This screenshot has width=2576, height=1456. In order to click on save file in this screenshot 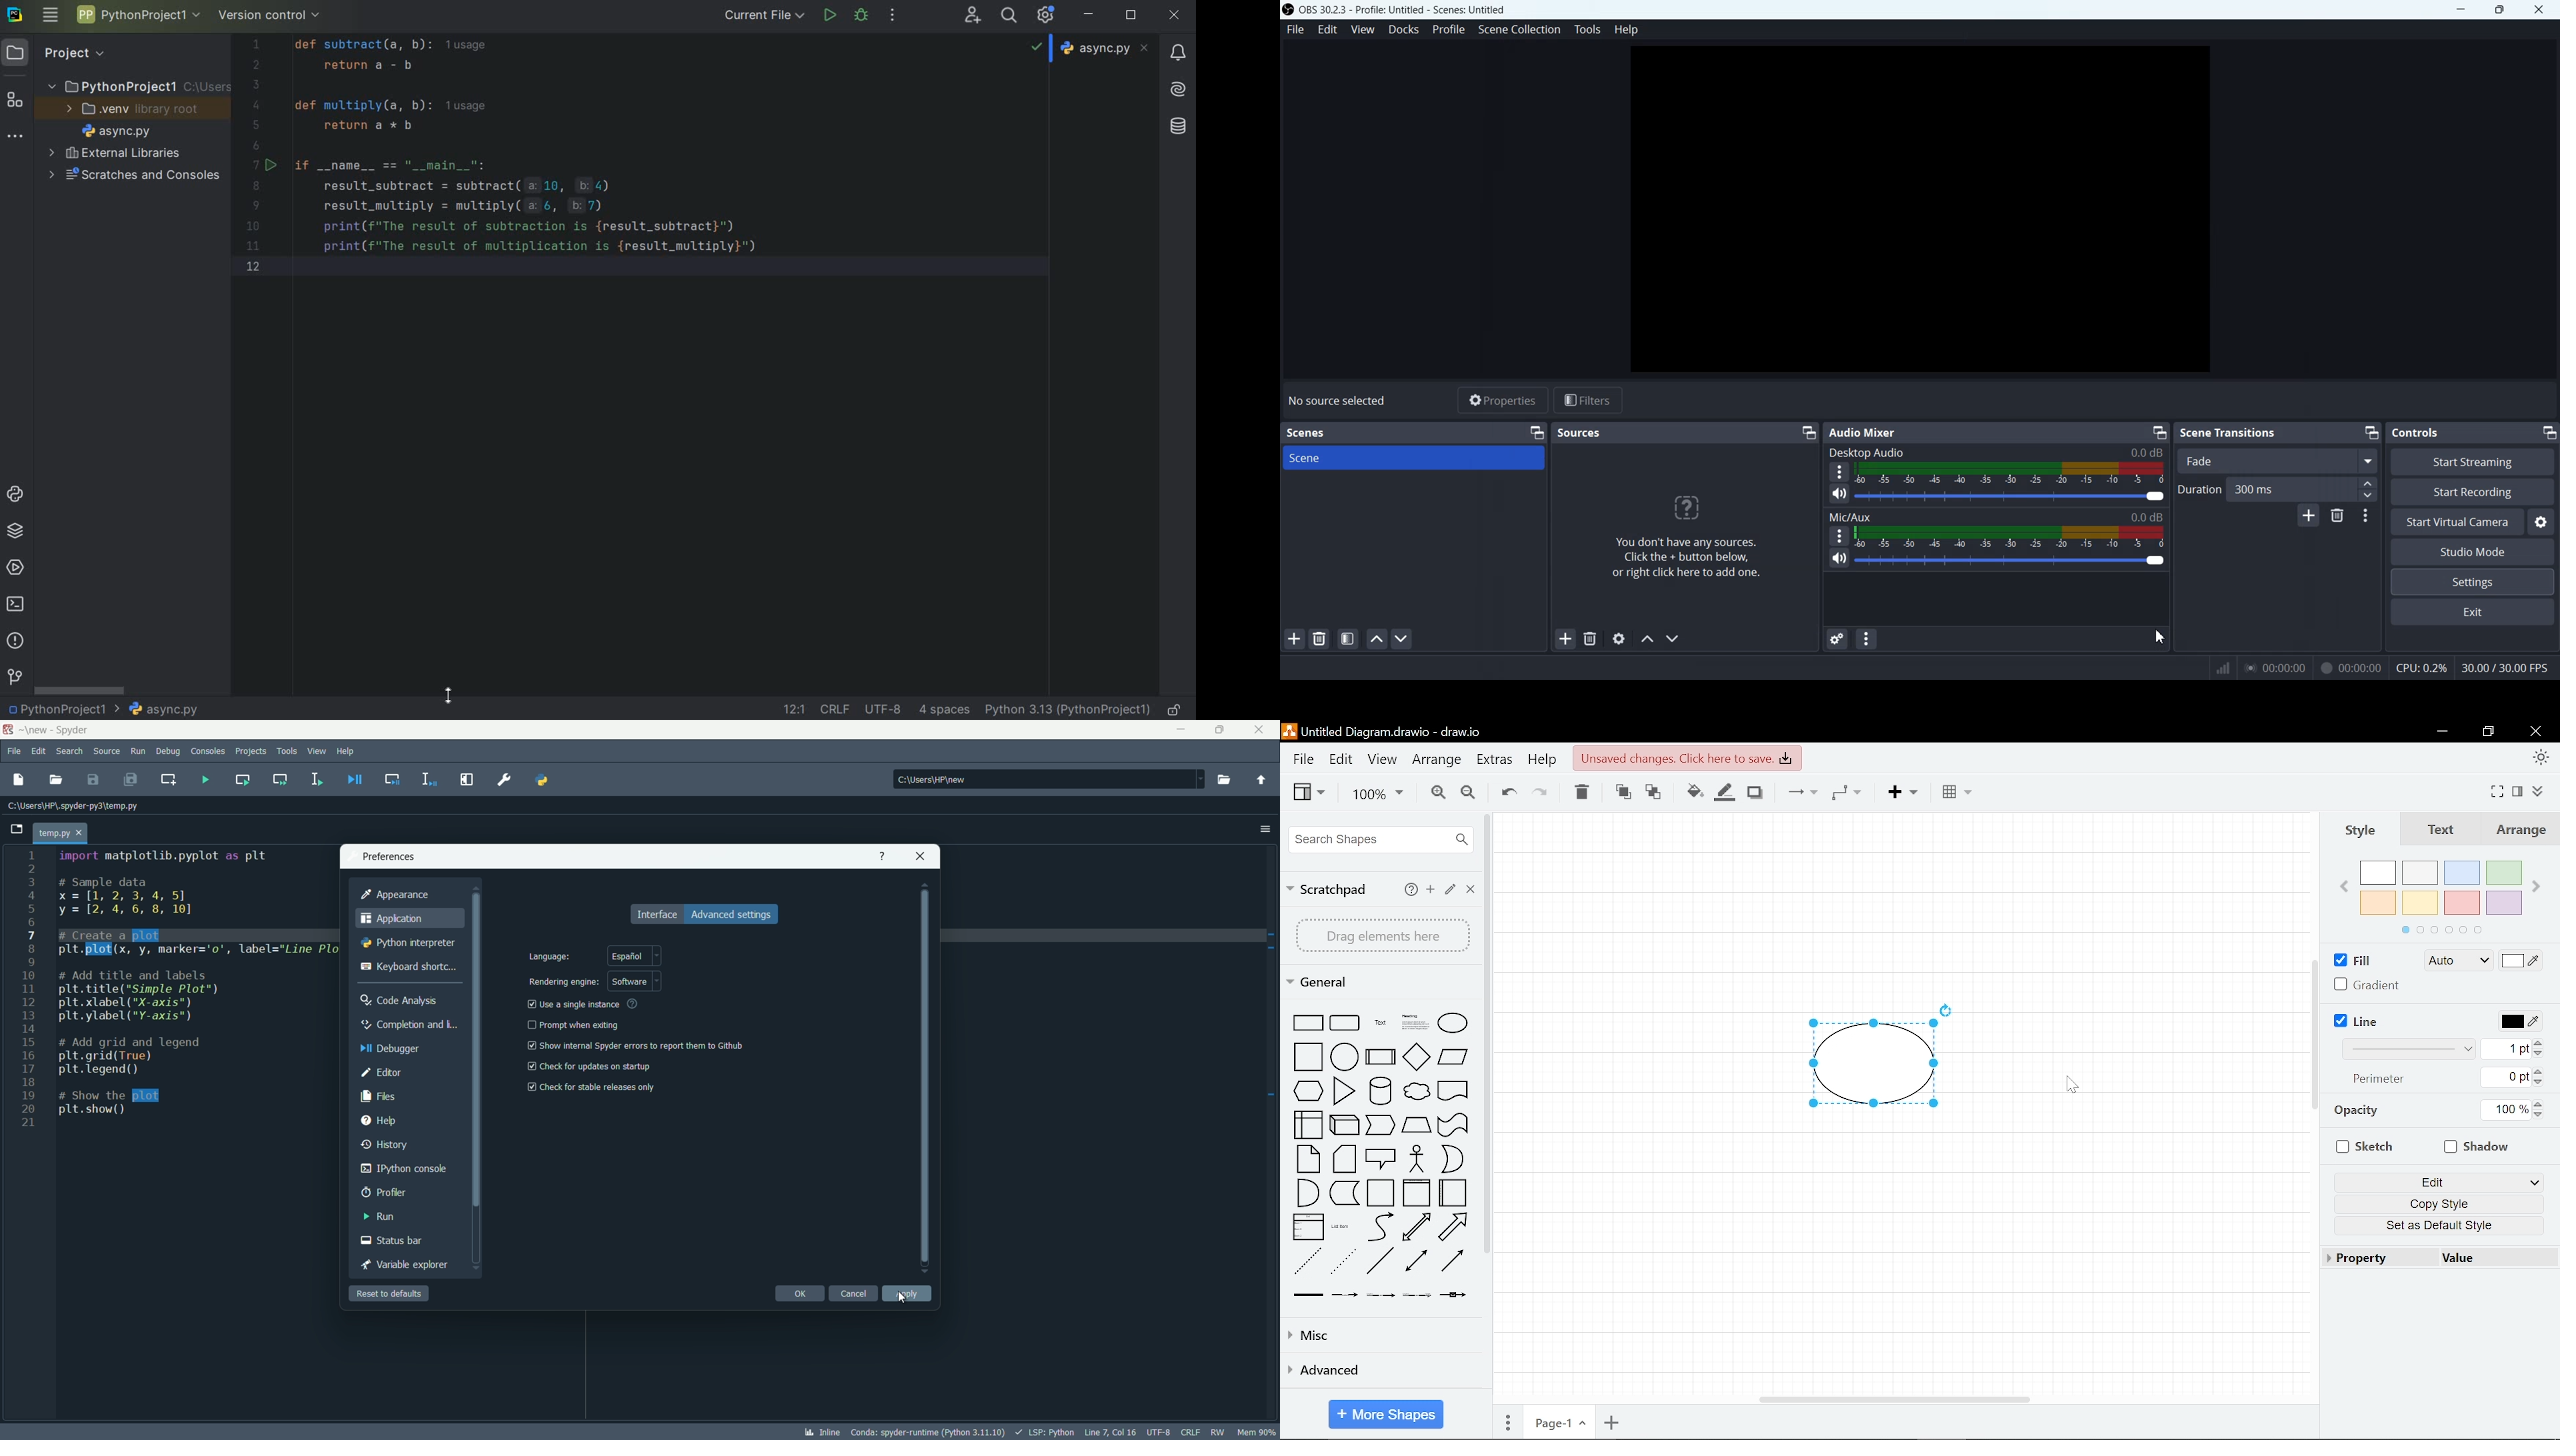, I will do `click(93, 780)`.